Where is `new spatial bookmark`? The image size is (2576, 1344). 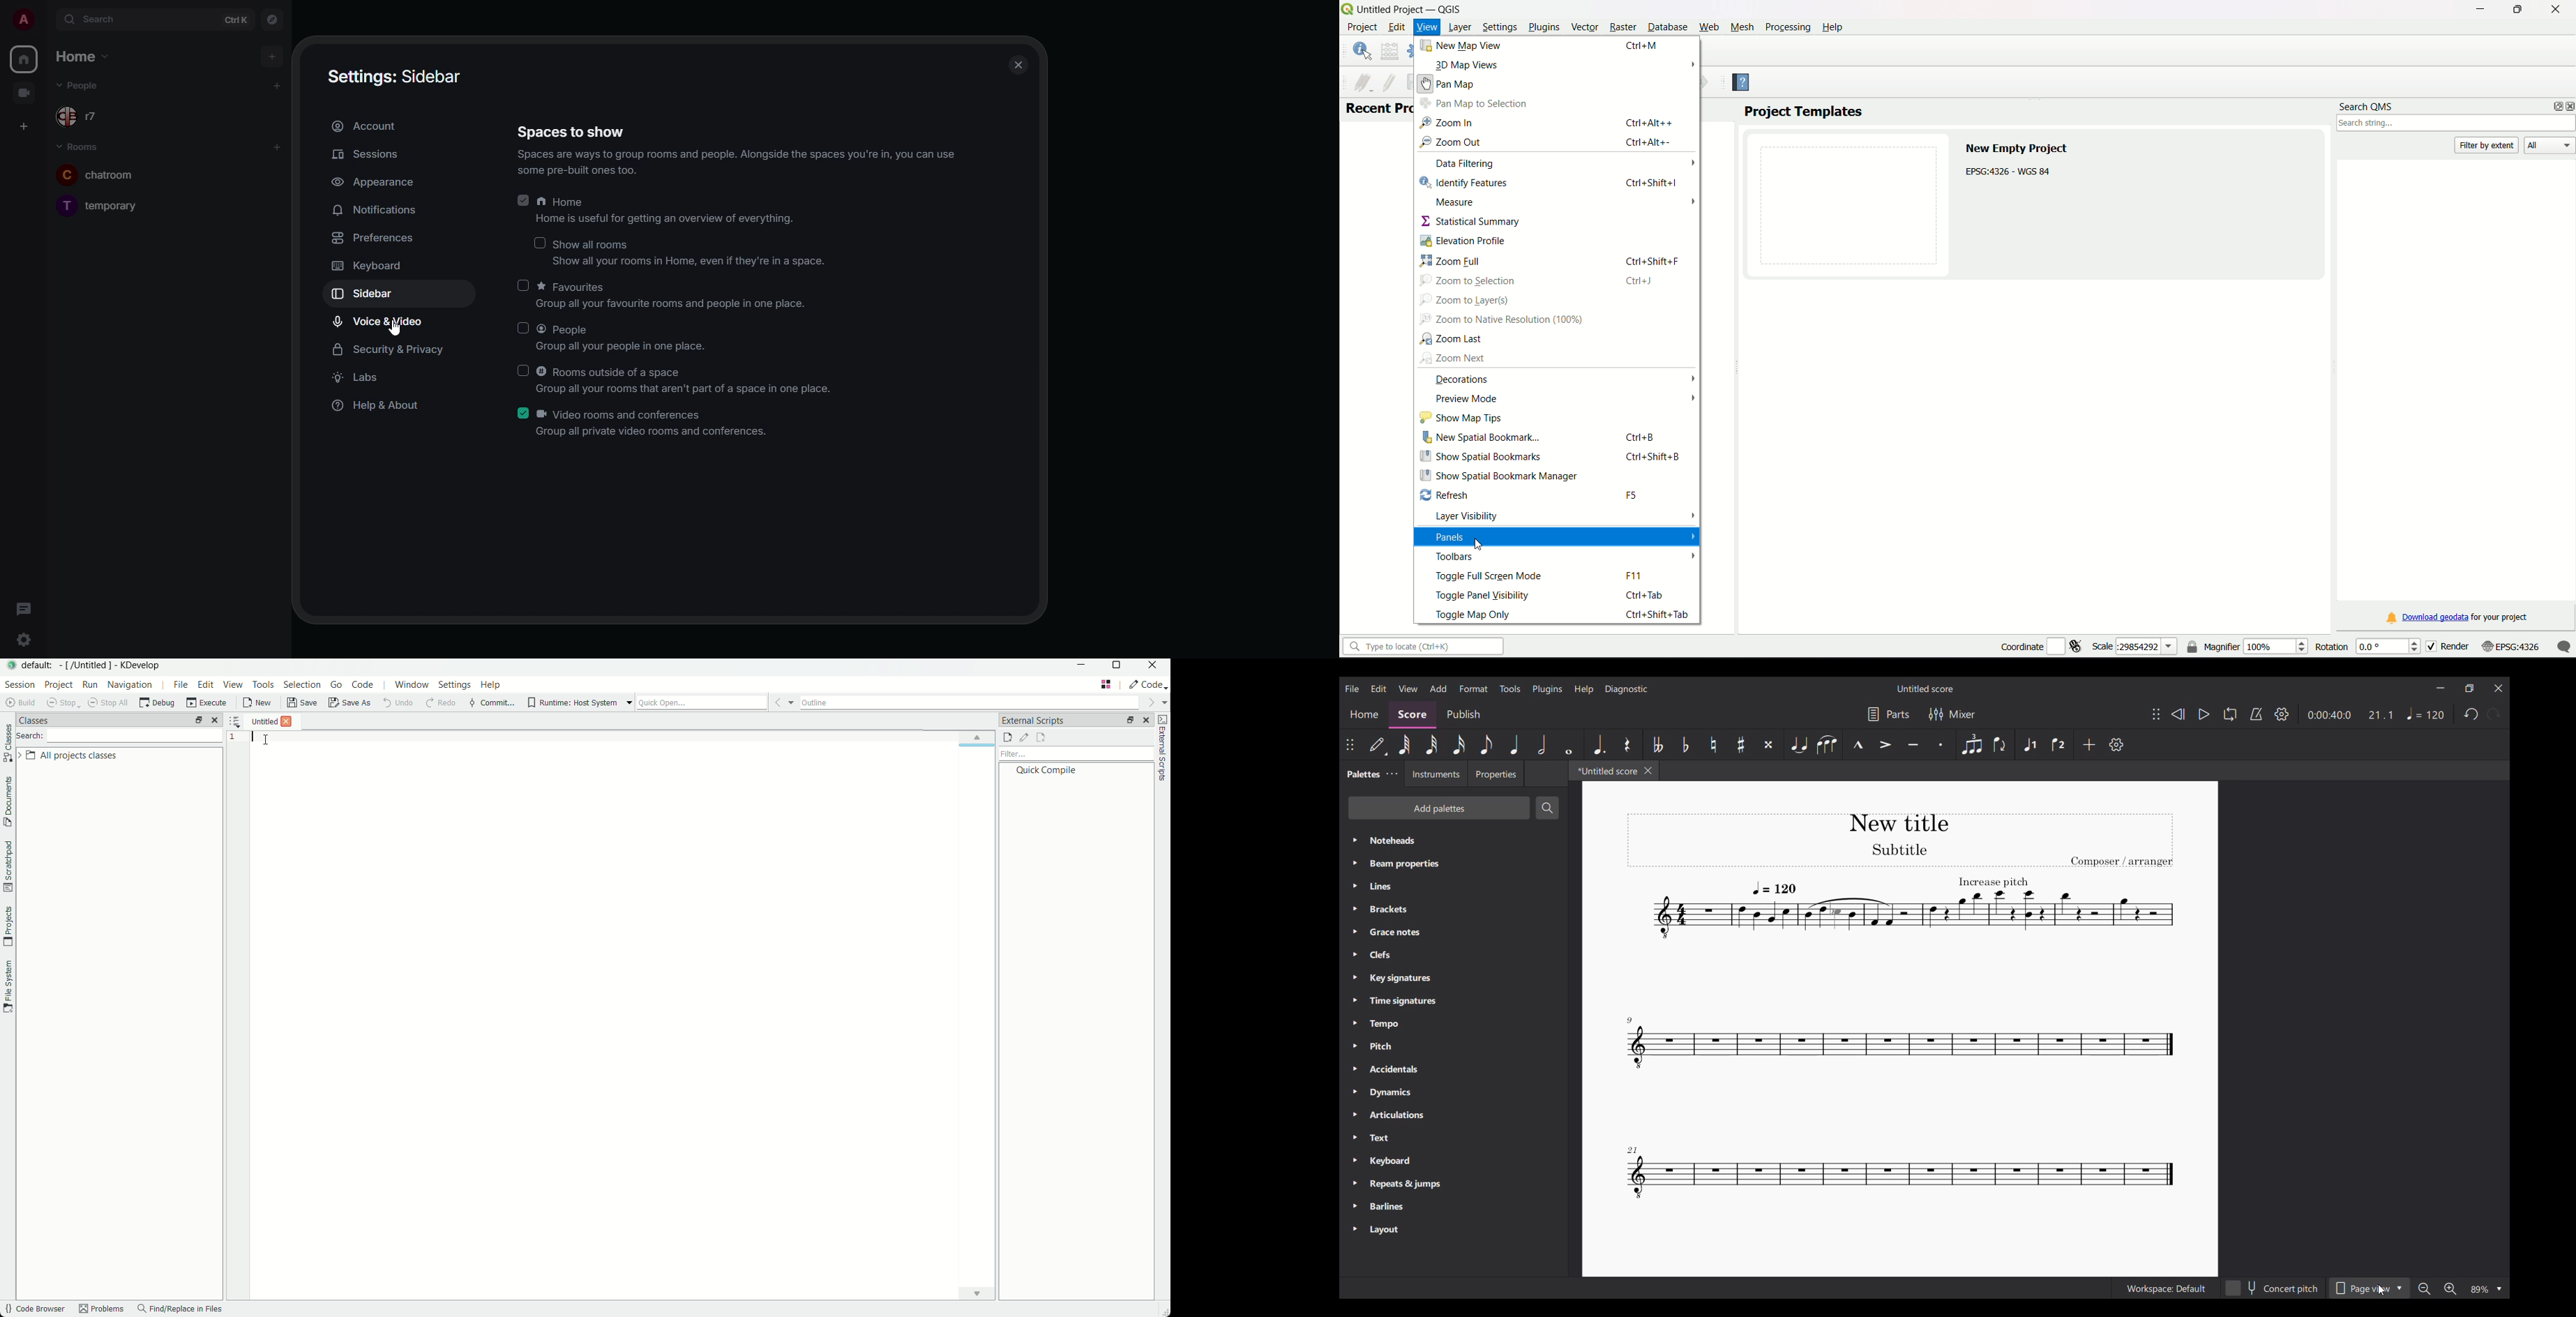 new spatial bookmark is located at coordinates (1482, 437).